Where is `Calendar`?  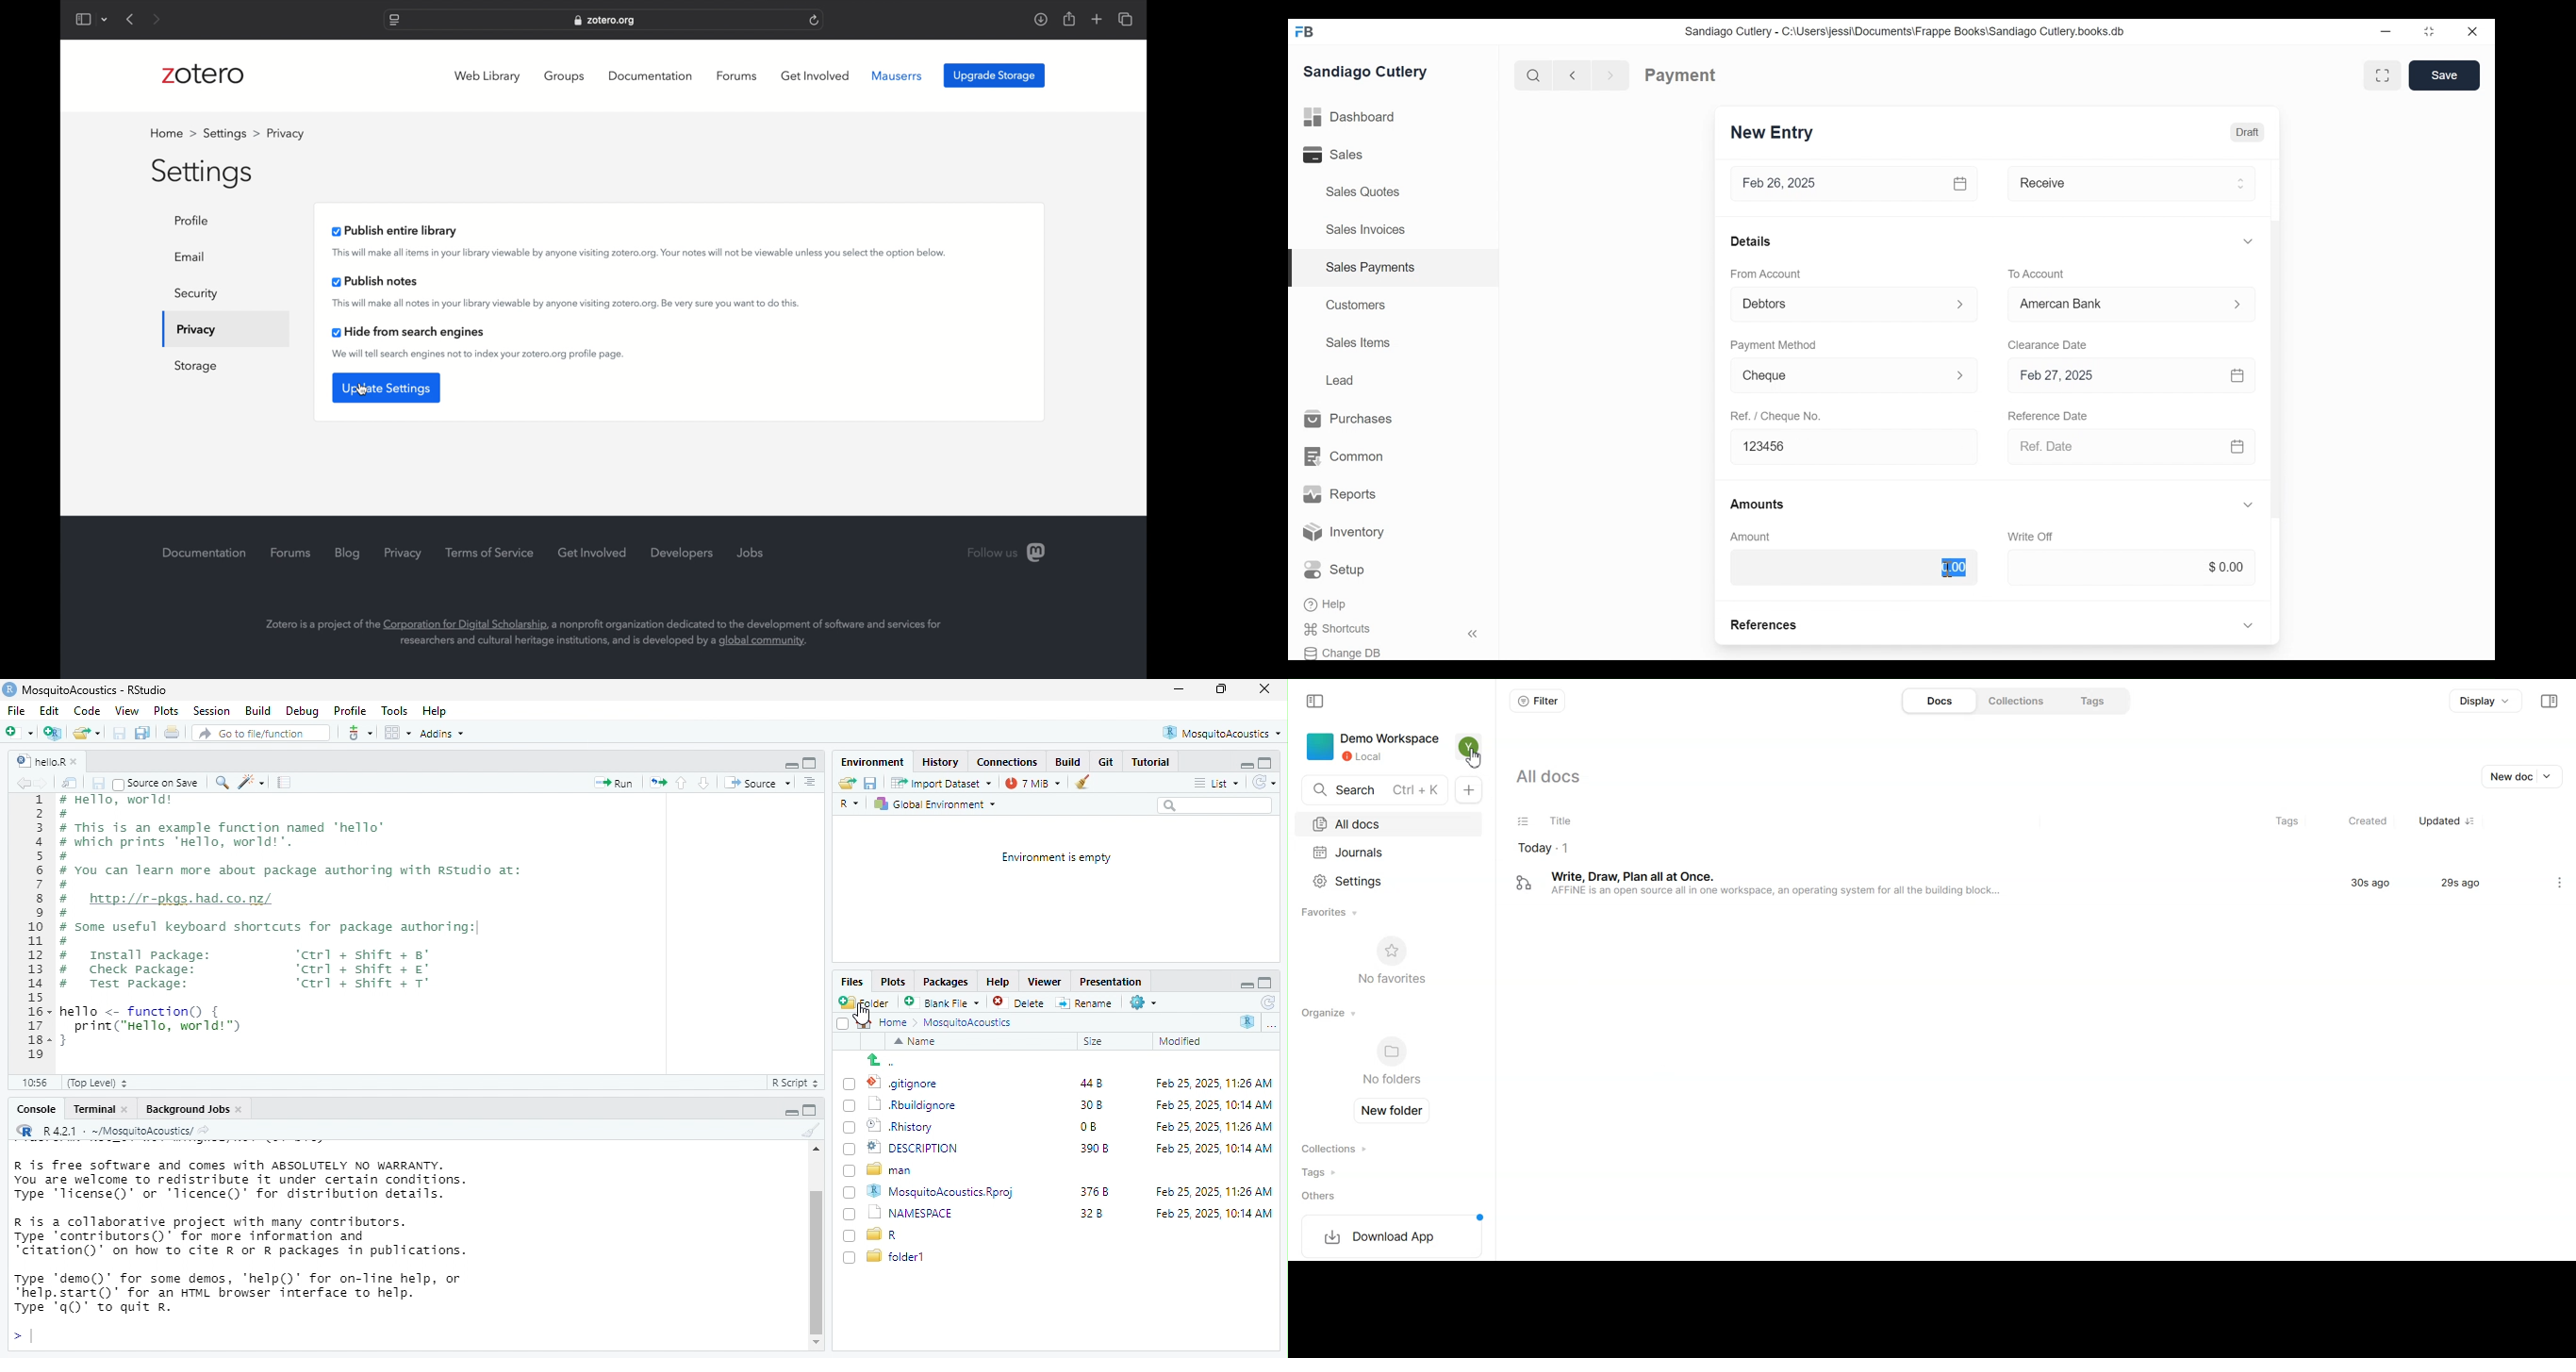 Calendar is located at coordinates (2238, 375).